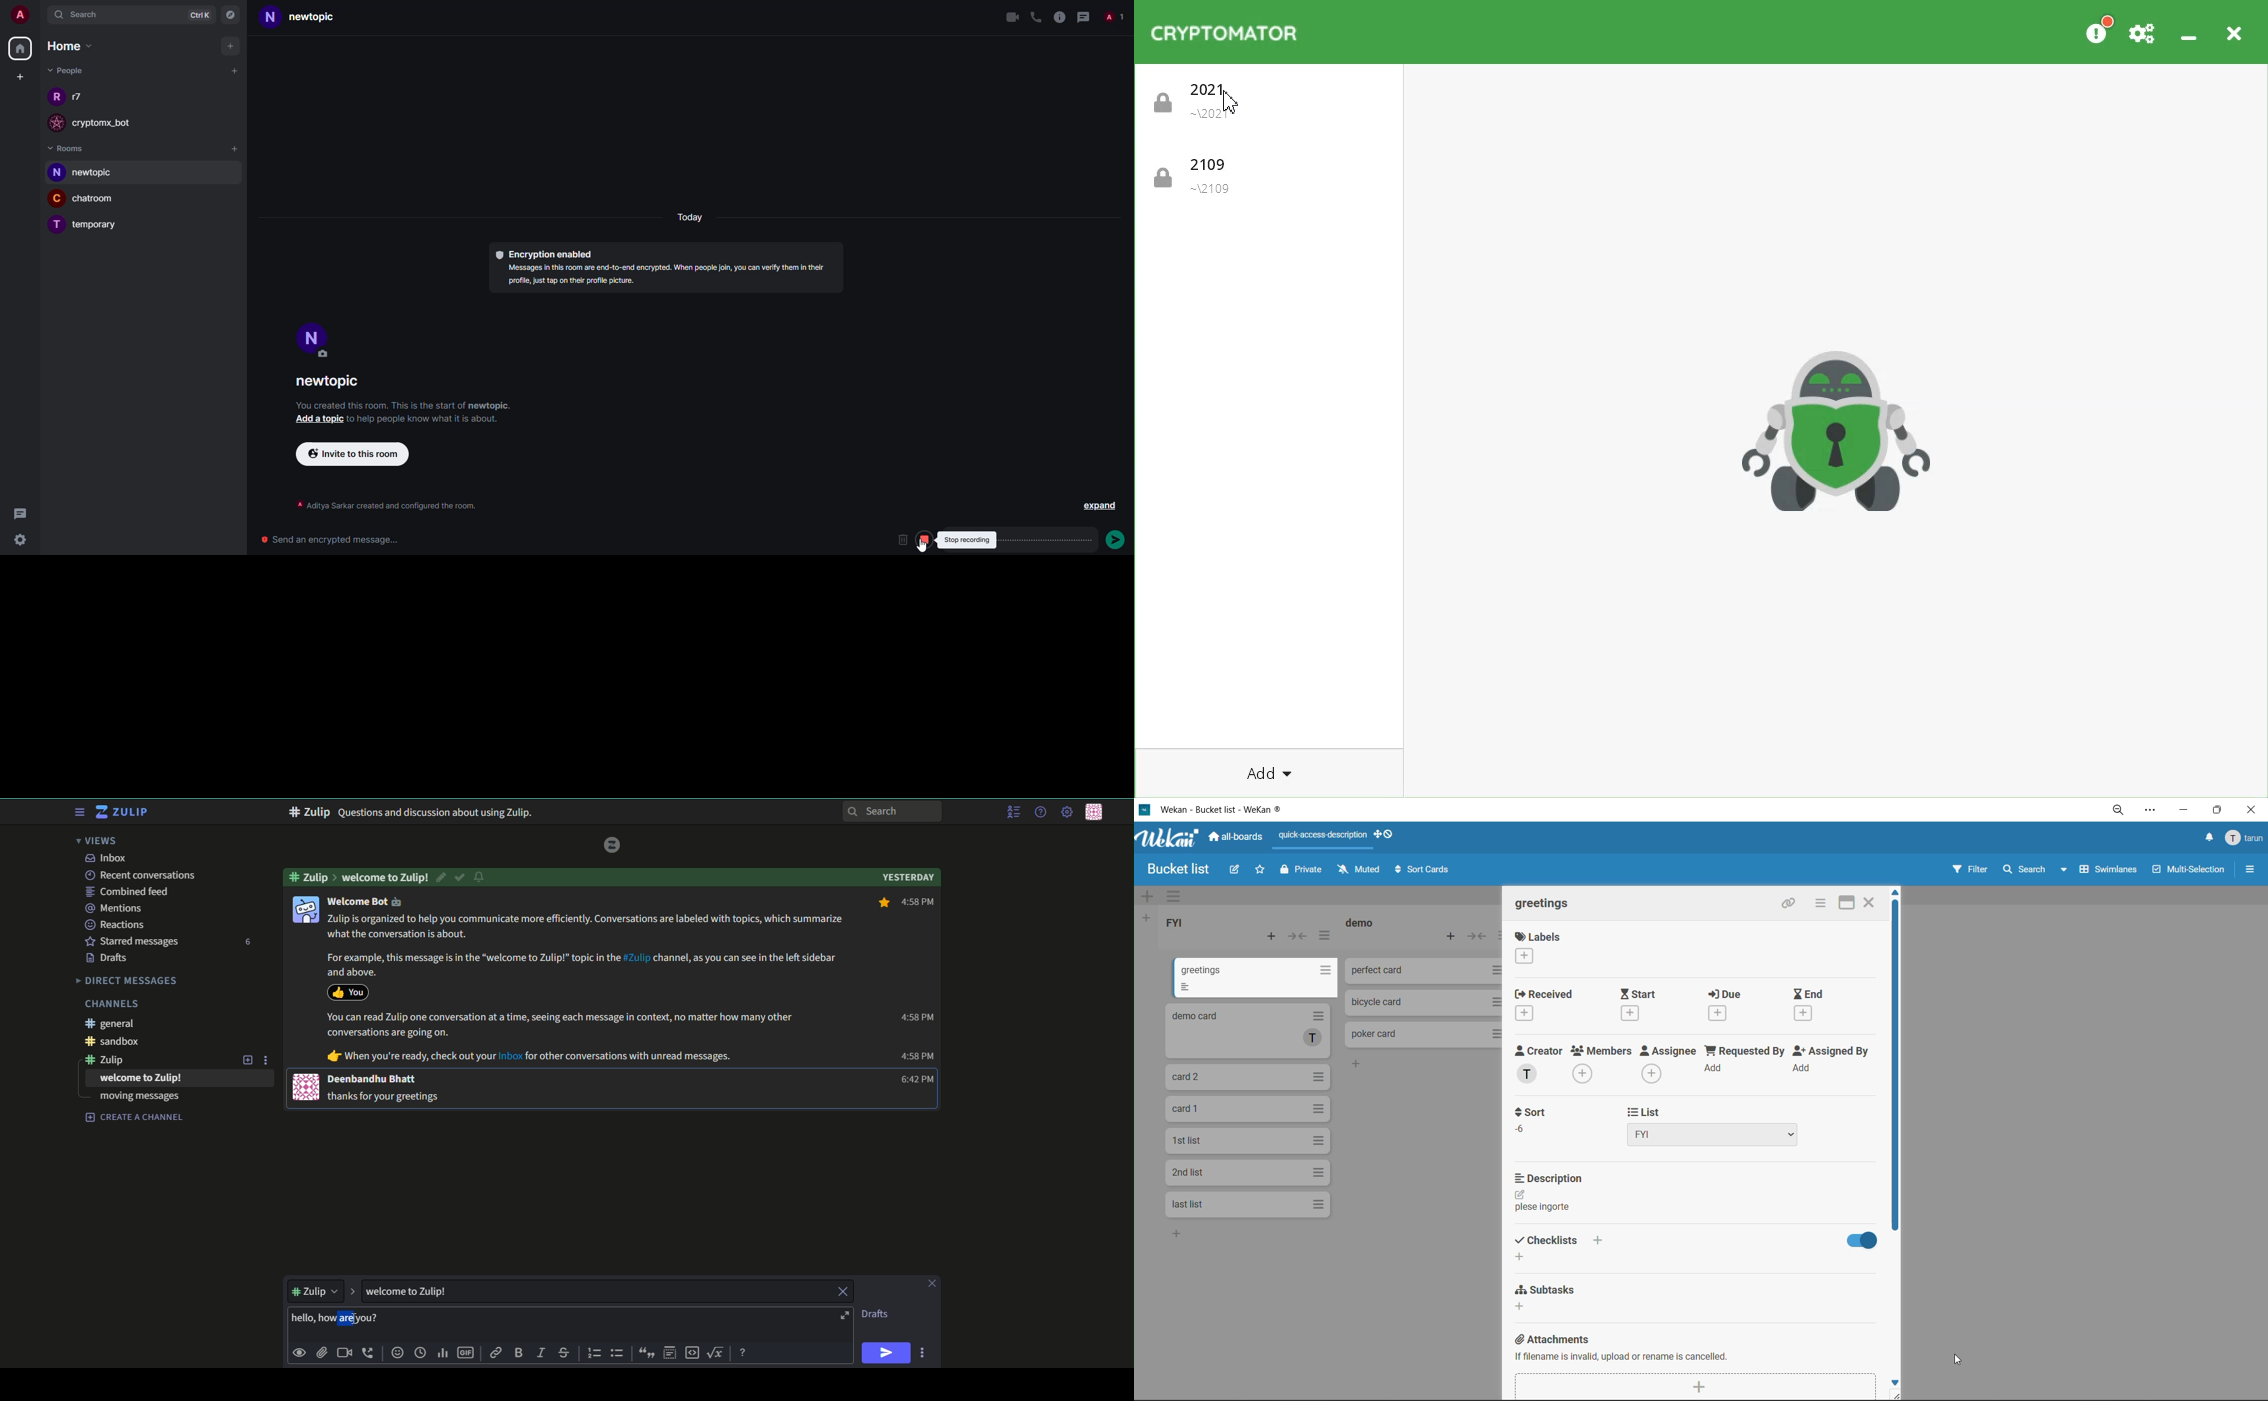  I want to click on title and logo, so click(124, 813).